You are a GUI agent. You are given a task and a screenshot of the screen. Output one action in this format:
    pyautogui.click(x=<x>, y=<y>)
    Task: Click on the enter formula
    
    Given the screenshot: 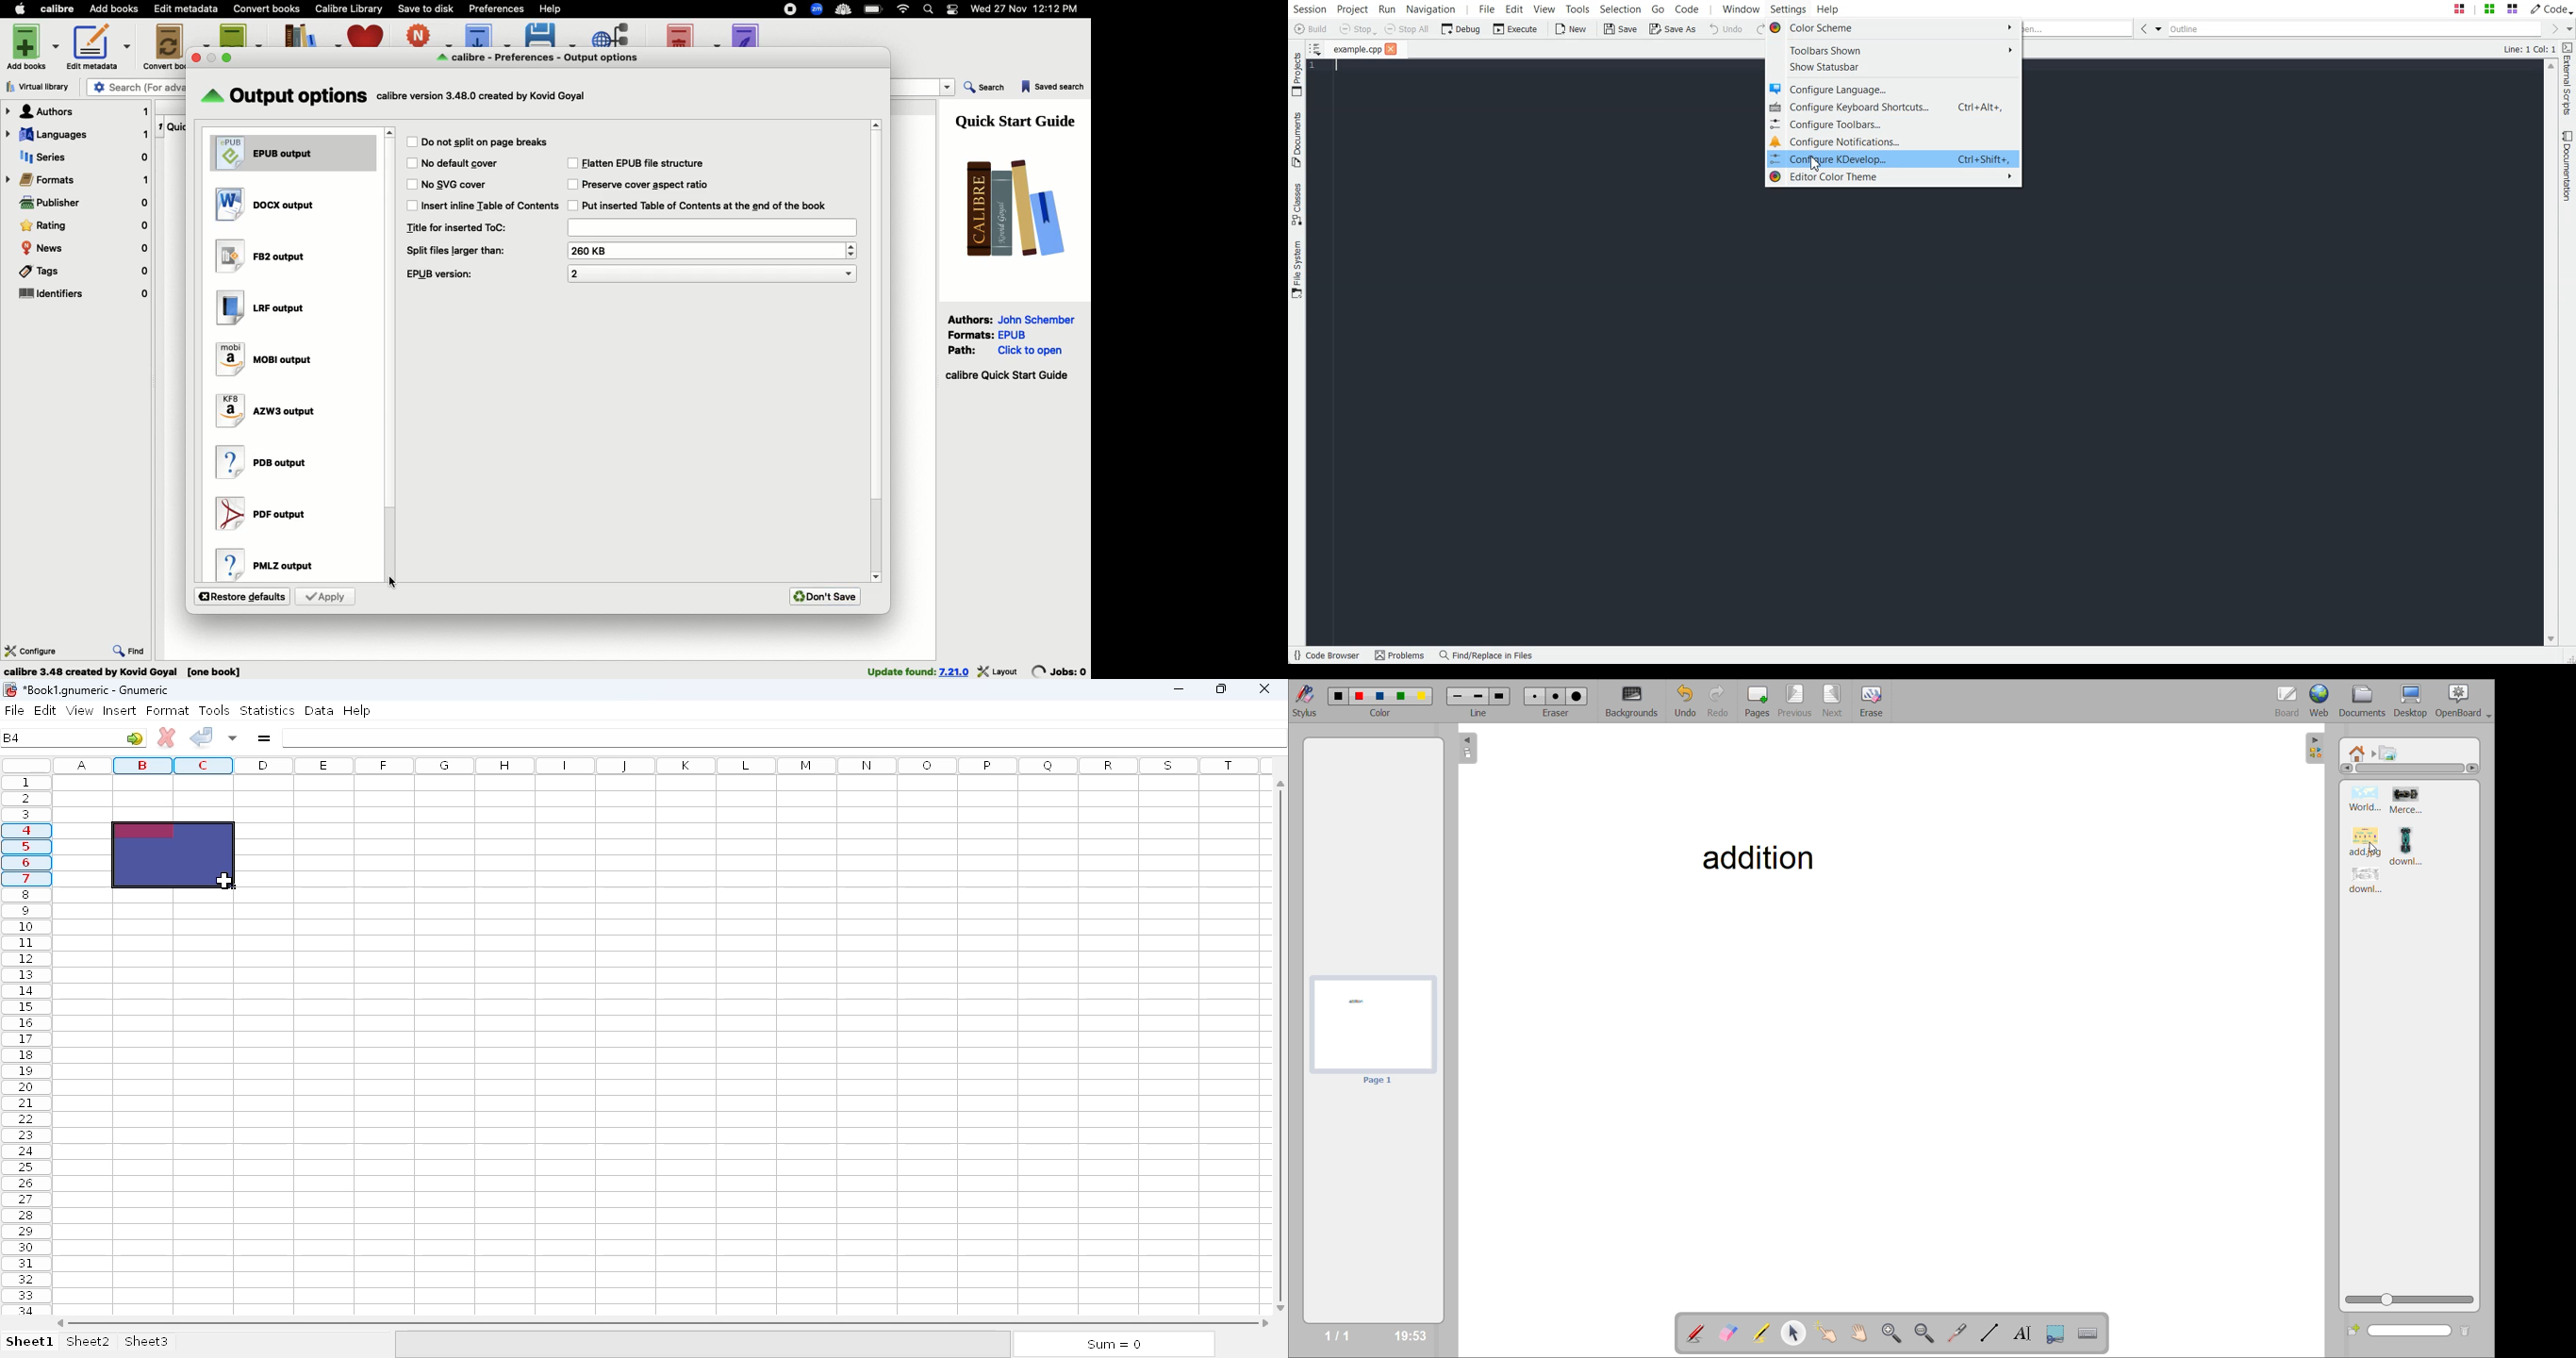 What is the action you would take?
    pyautogui.click(x=265, y=737)
    